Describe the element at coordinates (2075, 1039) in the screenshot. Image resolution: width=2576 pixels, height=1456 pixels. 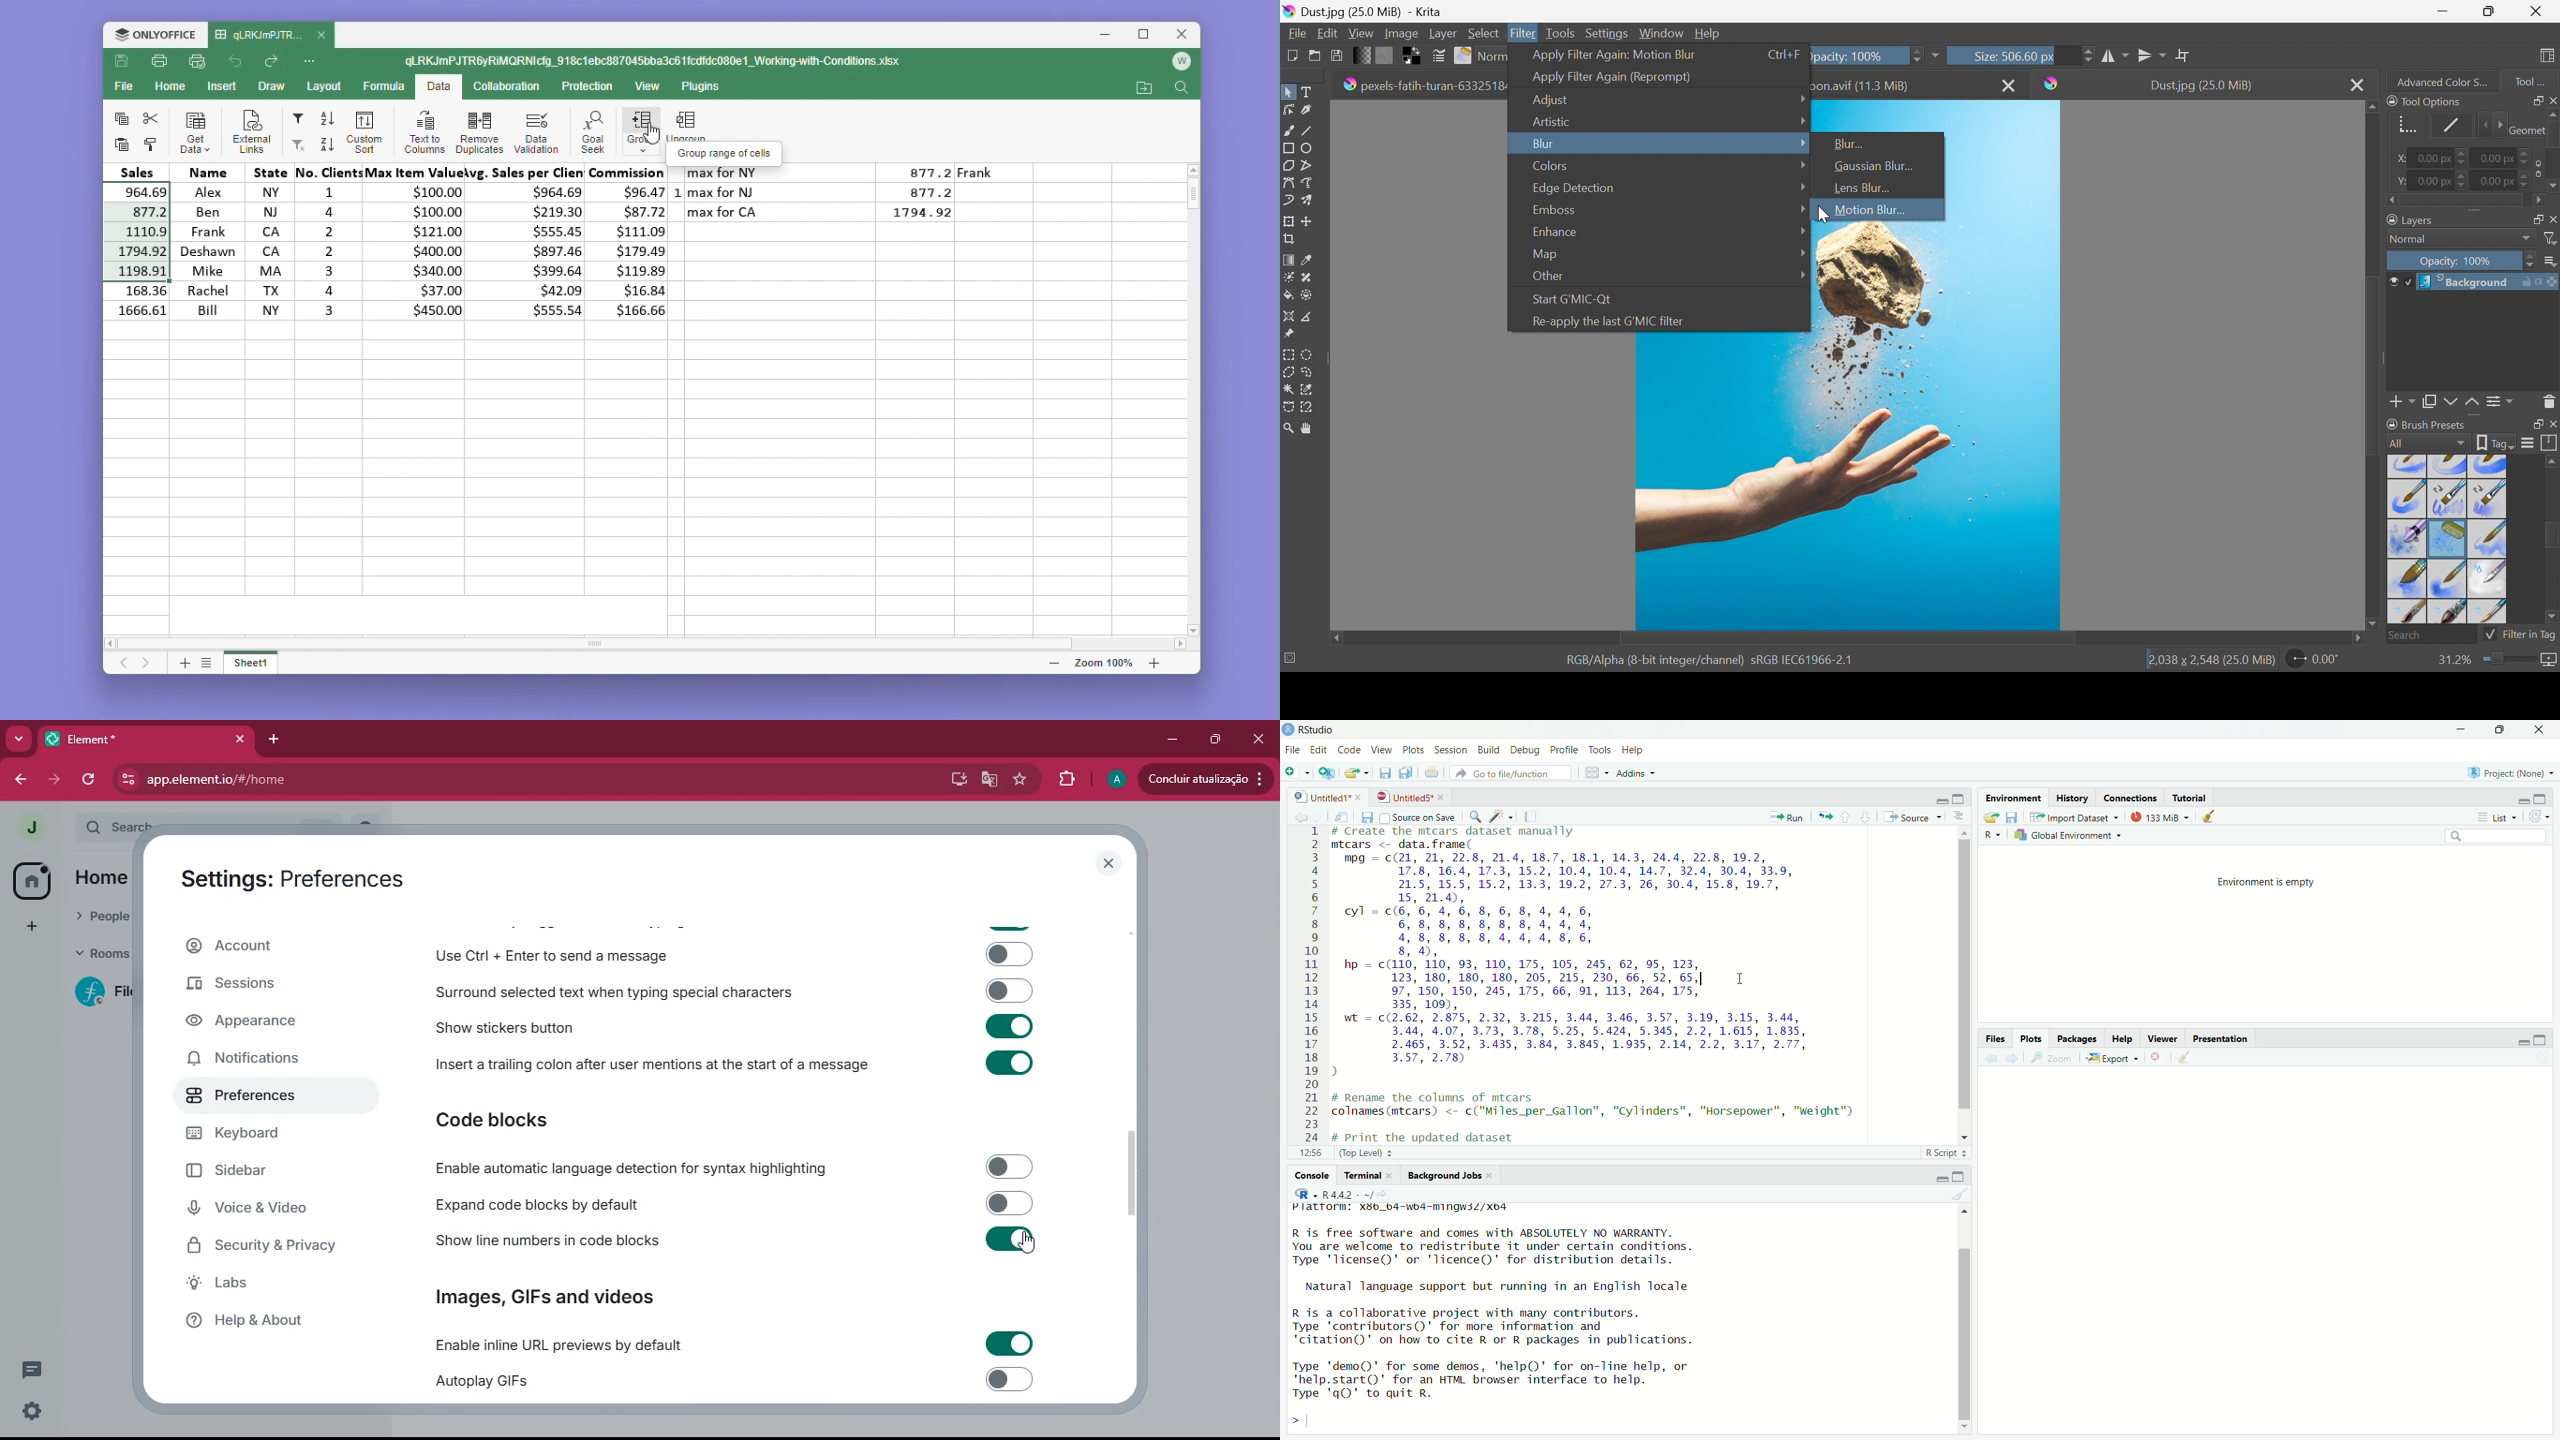
I see `packages` at that location.